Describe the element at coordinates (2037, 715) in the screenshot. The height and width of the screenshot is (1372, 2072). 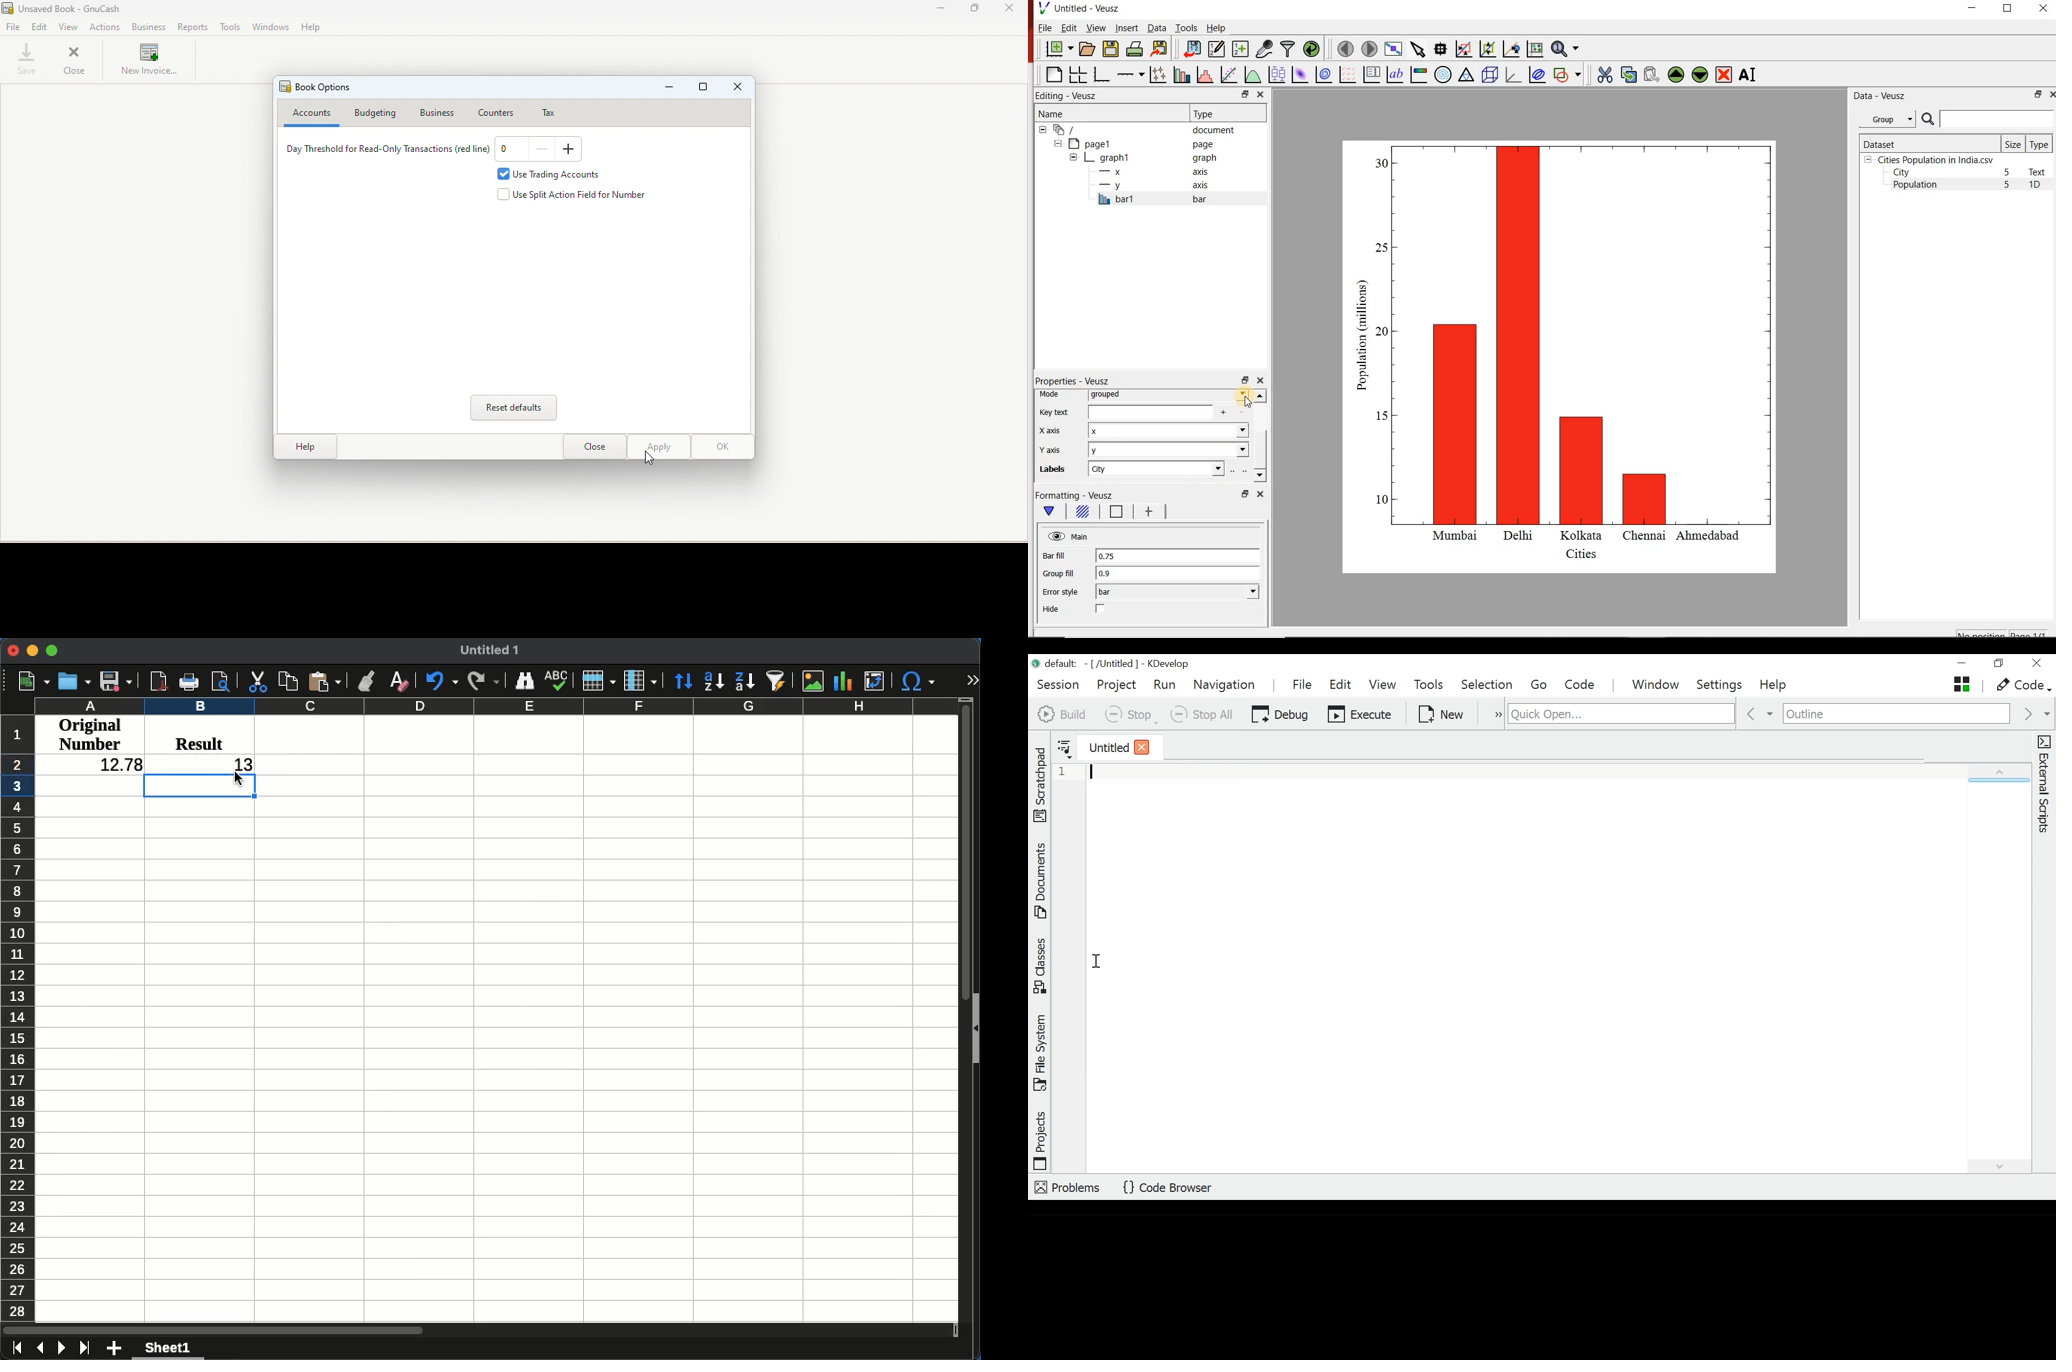
I see `next` at that location.